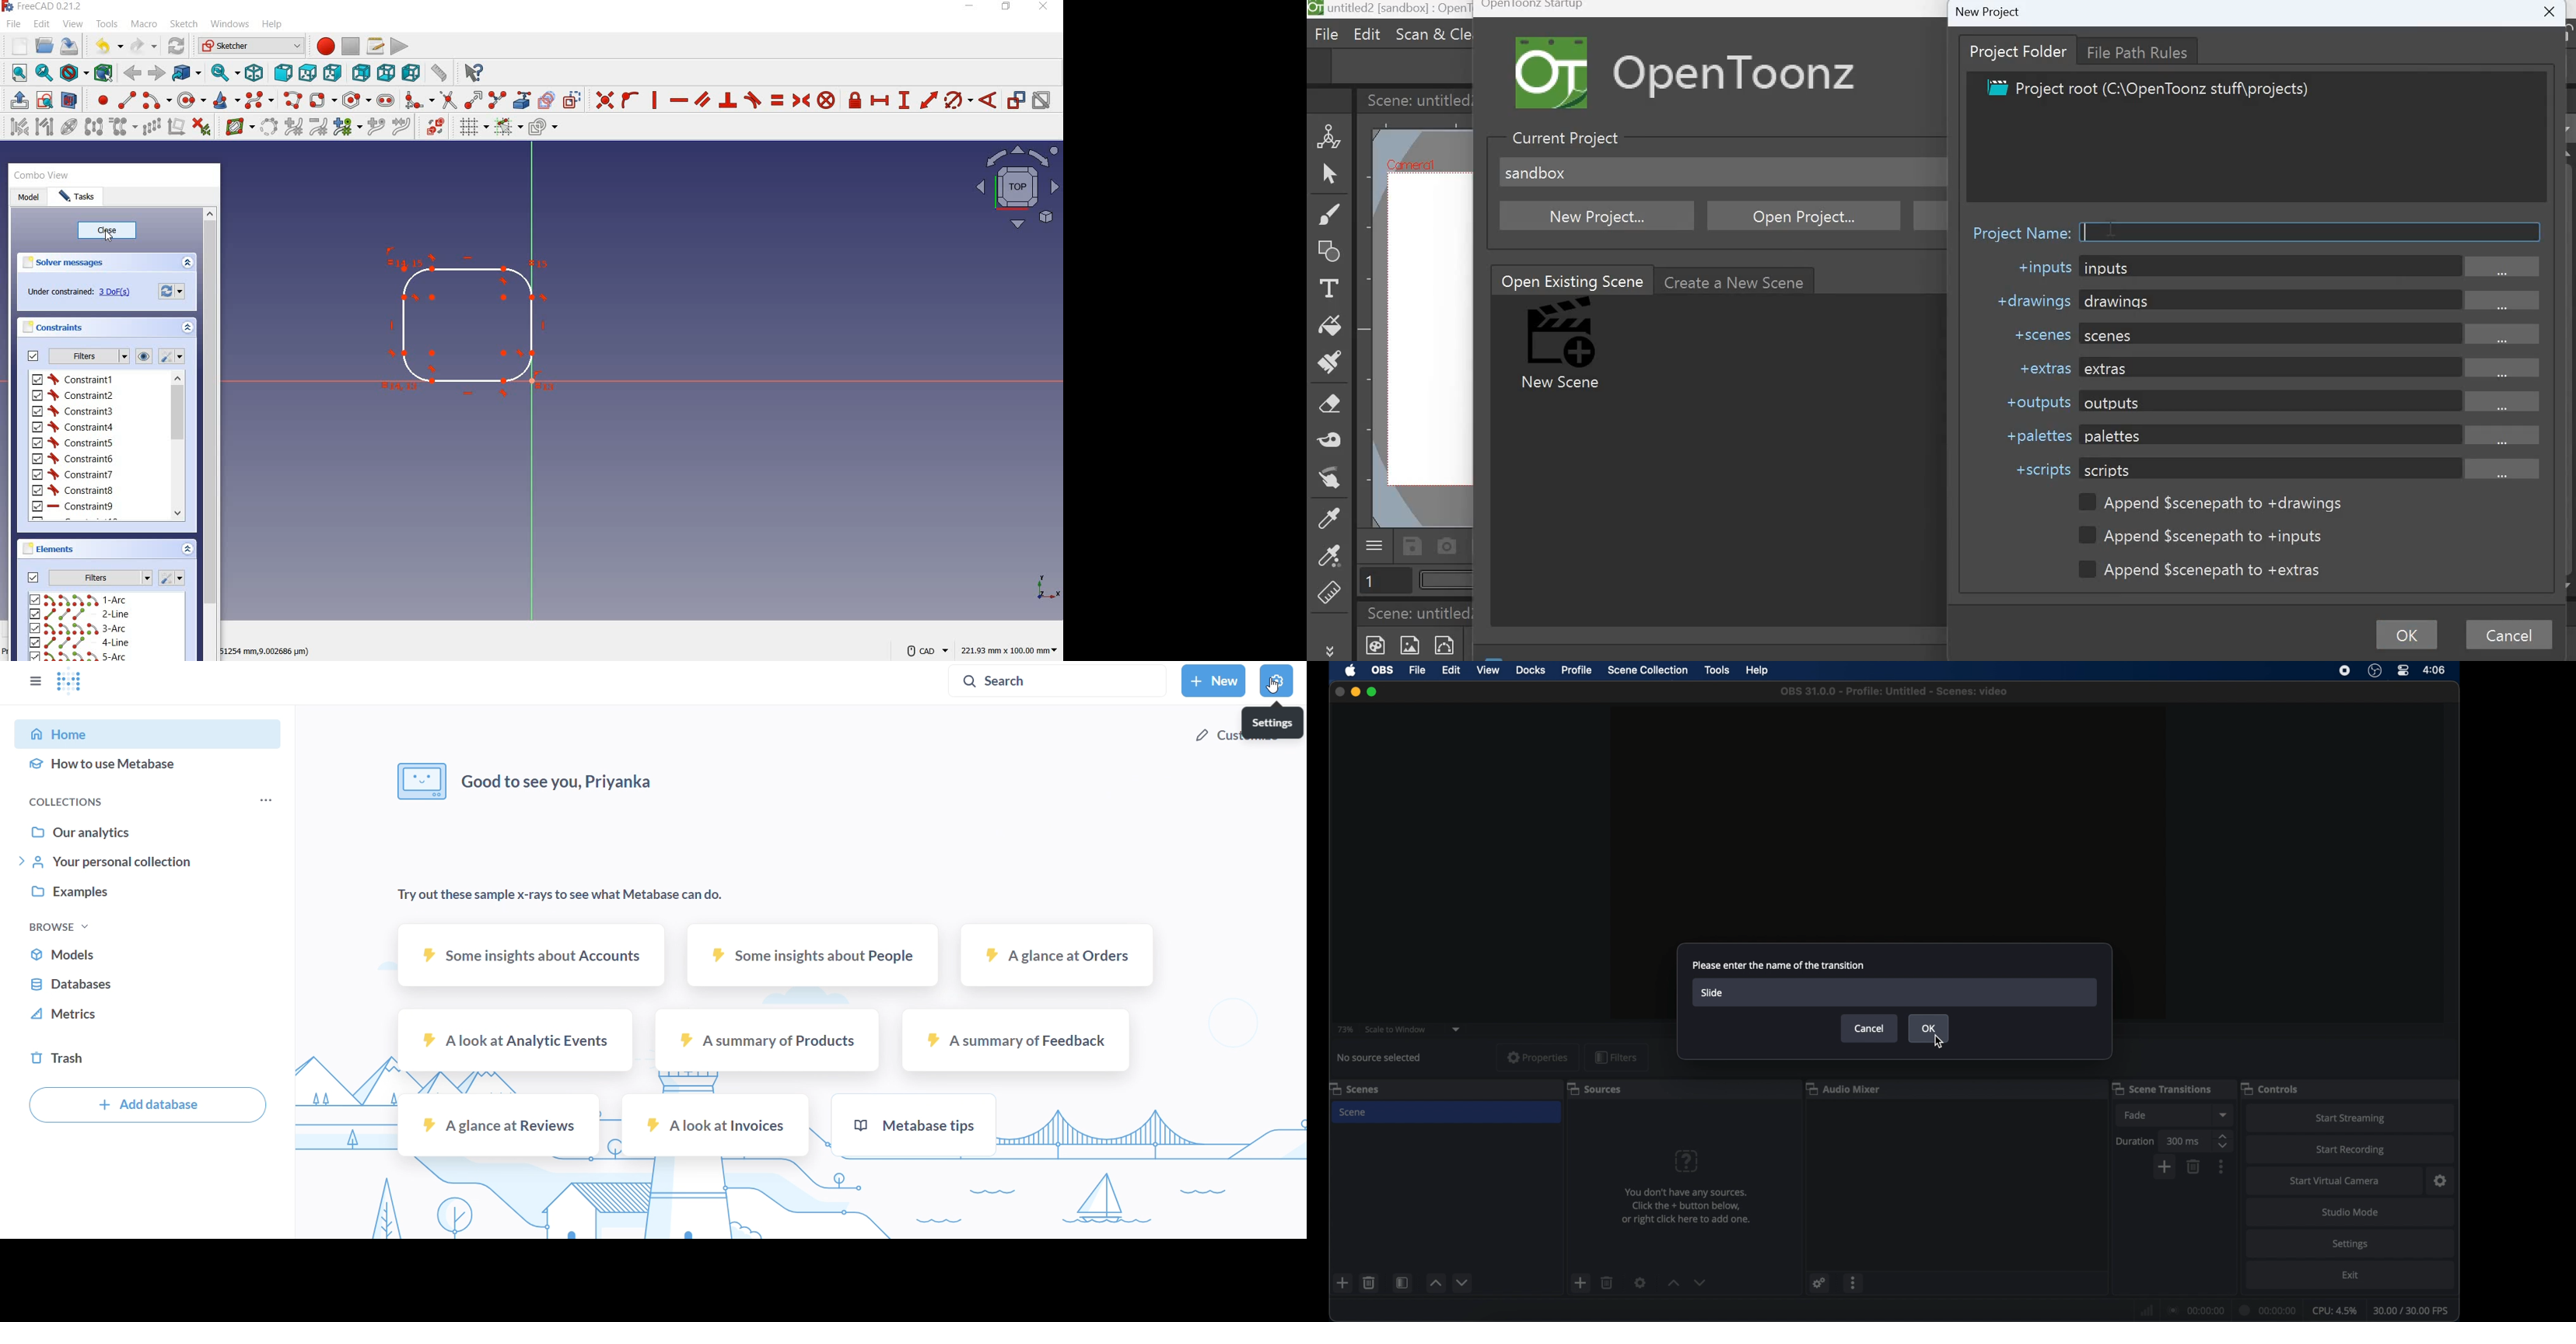 This screenshot has width=2576, height=1344. What do you see at coordinates (728, 101) in the screenshot?
I see `constrain perpendicular` at bounding box center [728, 101].